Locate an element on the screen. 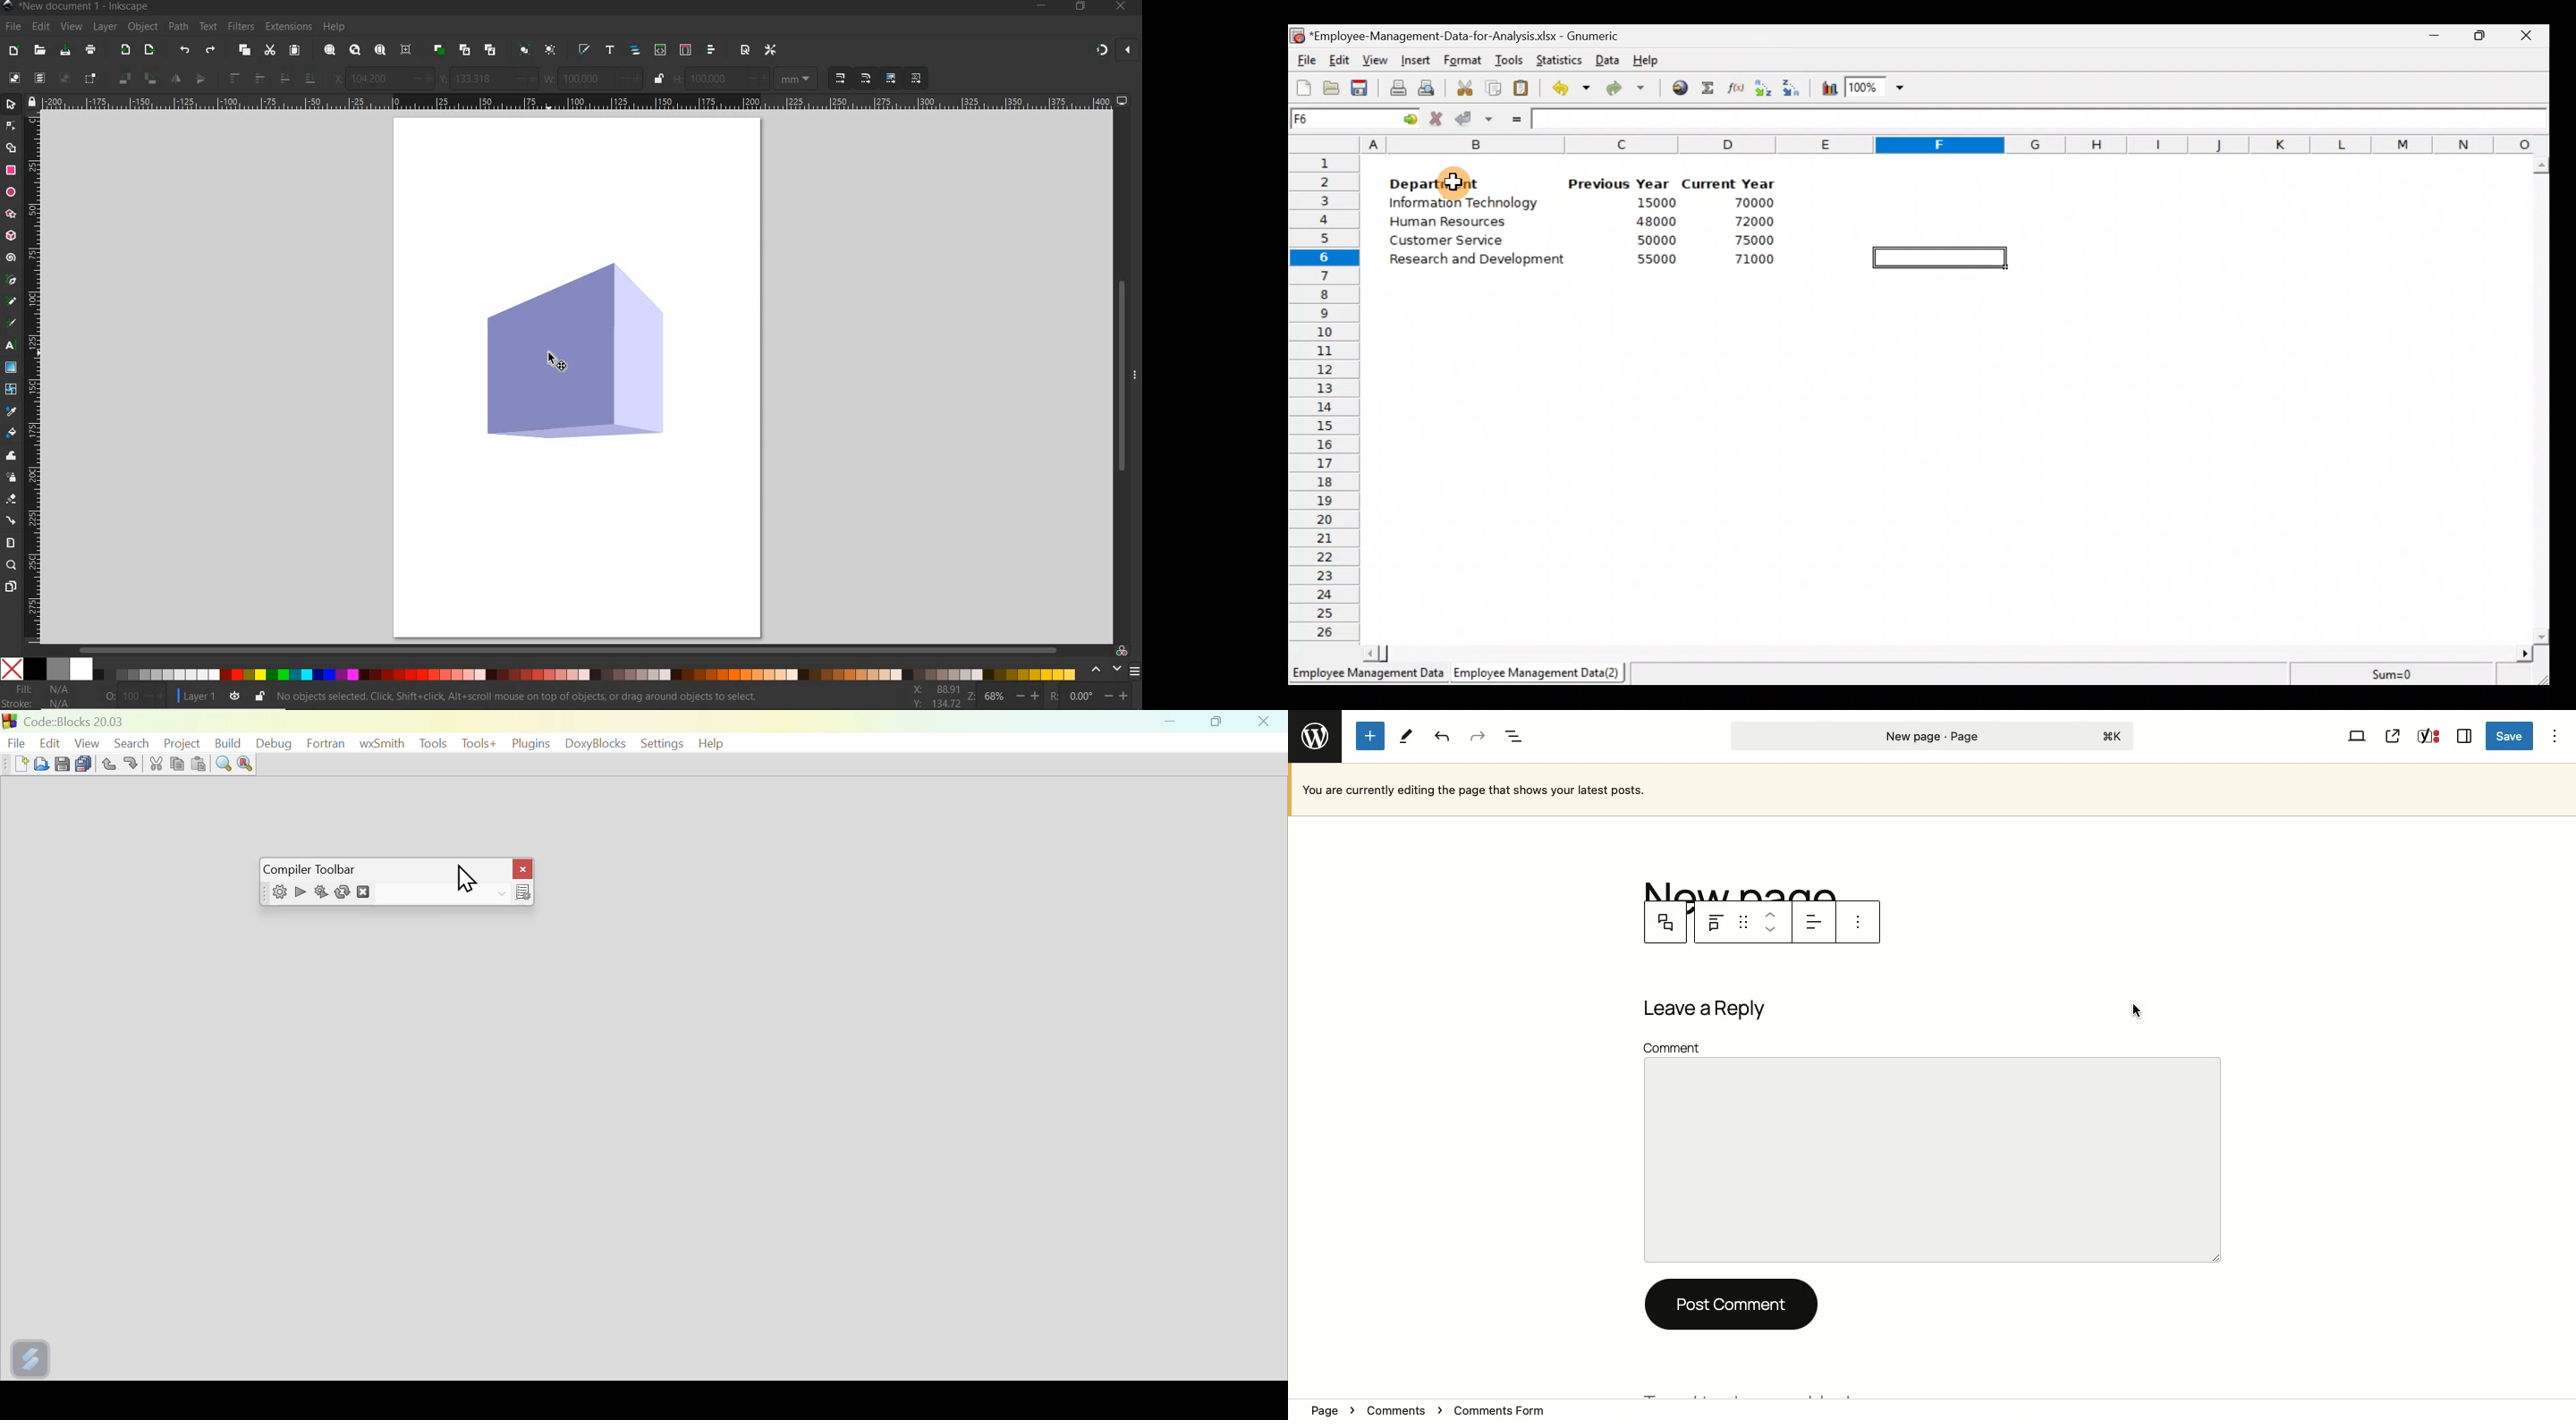  increase/decrease is located at coordinates (1029, 696).